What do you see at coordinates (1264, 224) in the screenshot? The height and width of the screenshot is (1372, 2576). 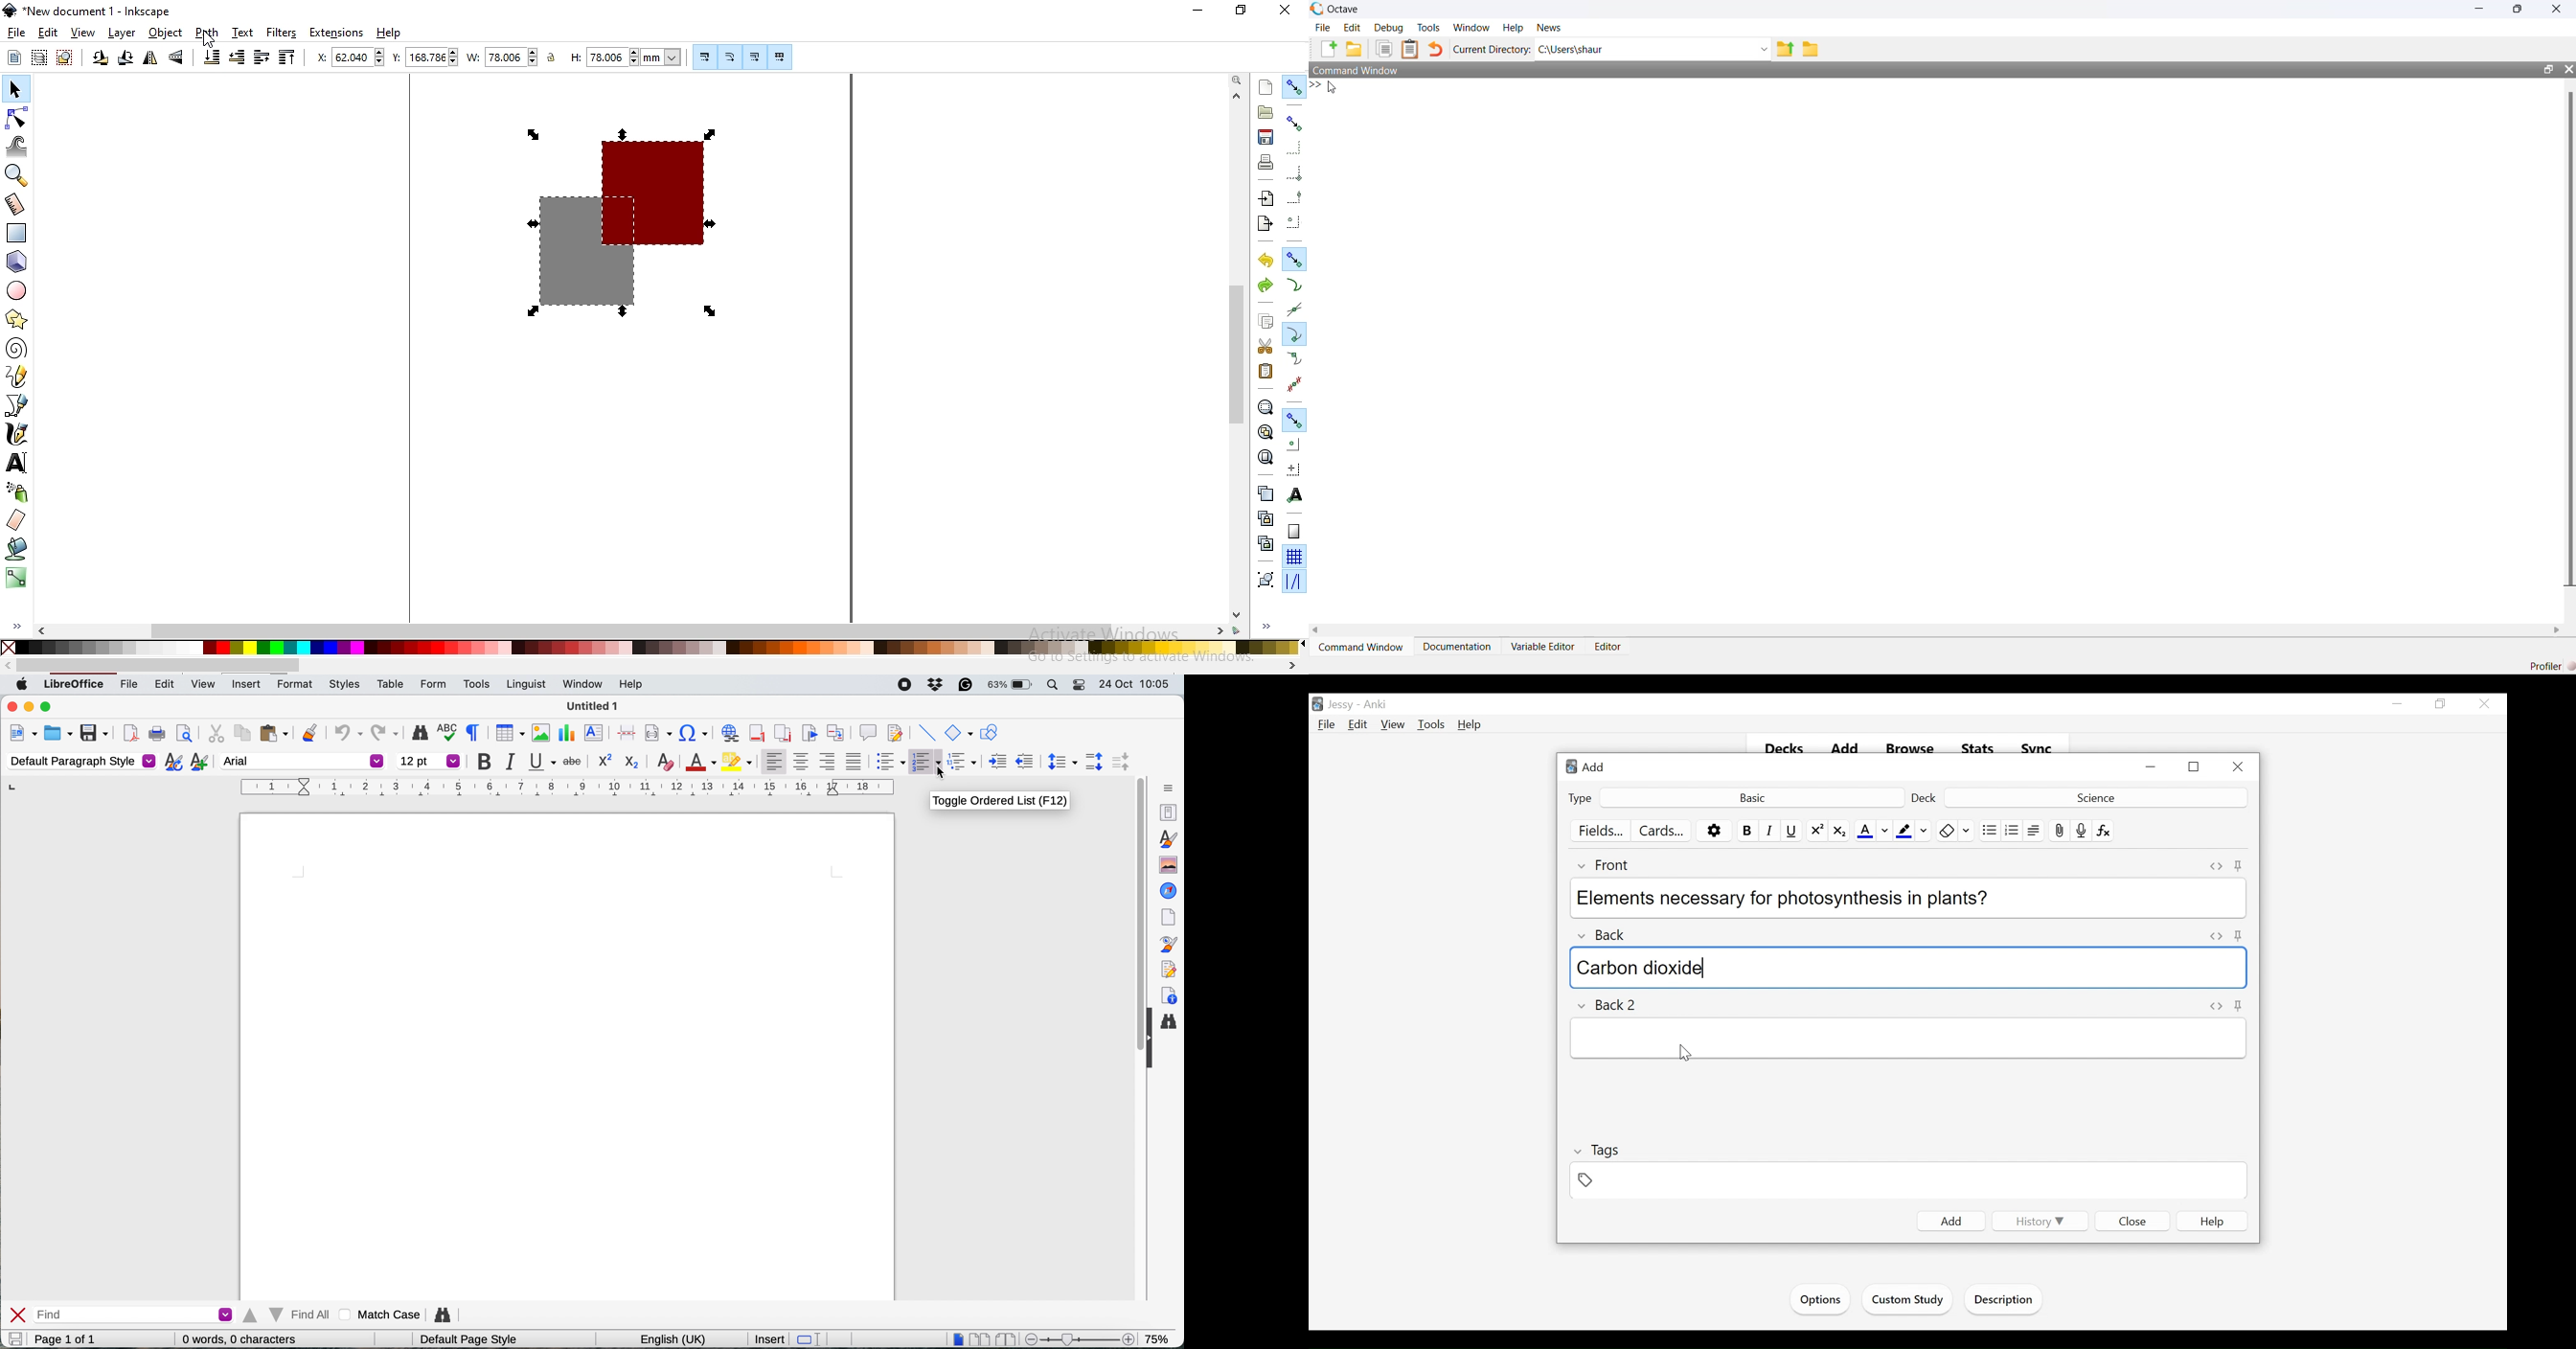 I see `export a bitmap` at bounding box center [1264, 224].